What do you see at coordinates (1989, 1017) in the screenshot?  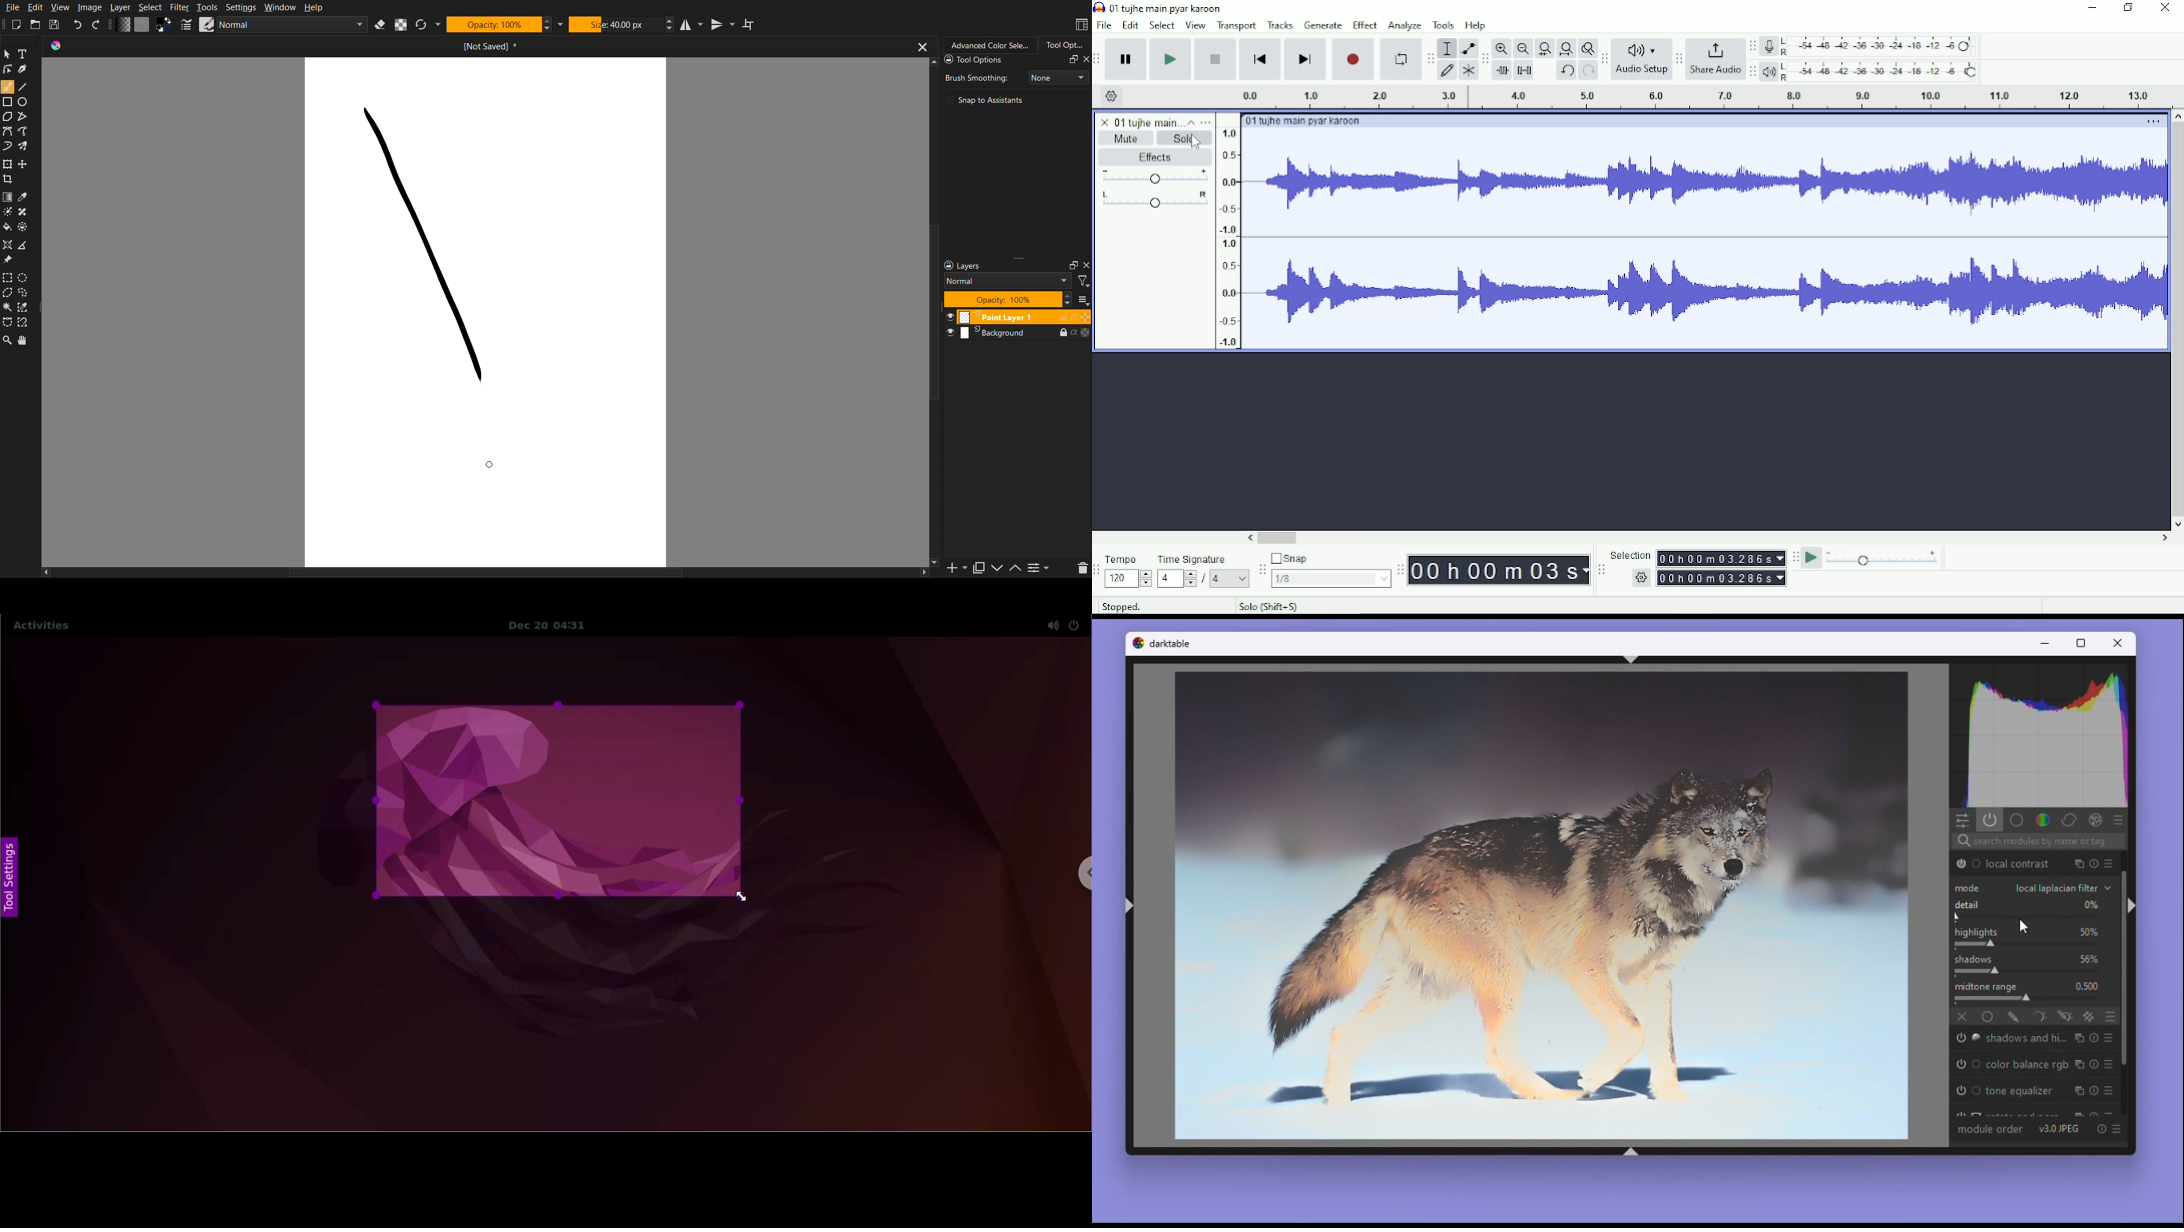 I see `Uniformly` at bounding box center [1989, 1017].